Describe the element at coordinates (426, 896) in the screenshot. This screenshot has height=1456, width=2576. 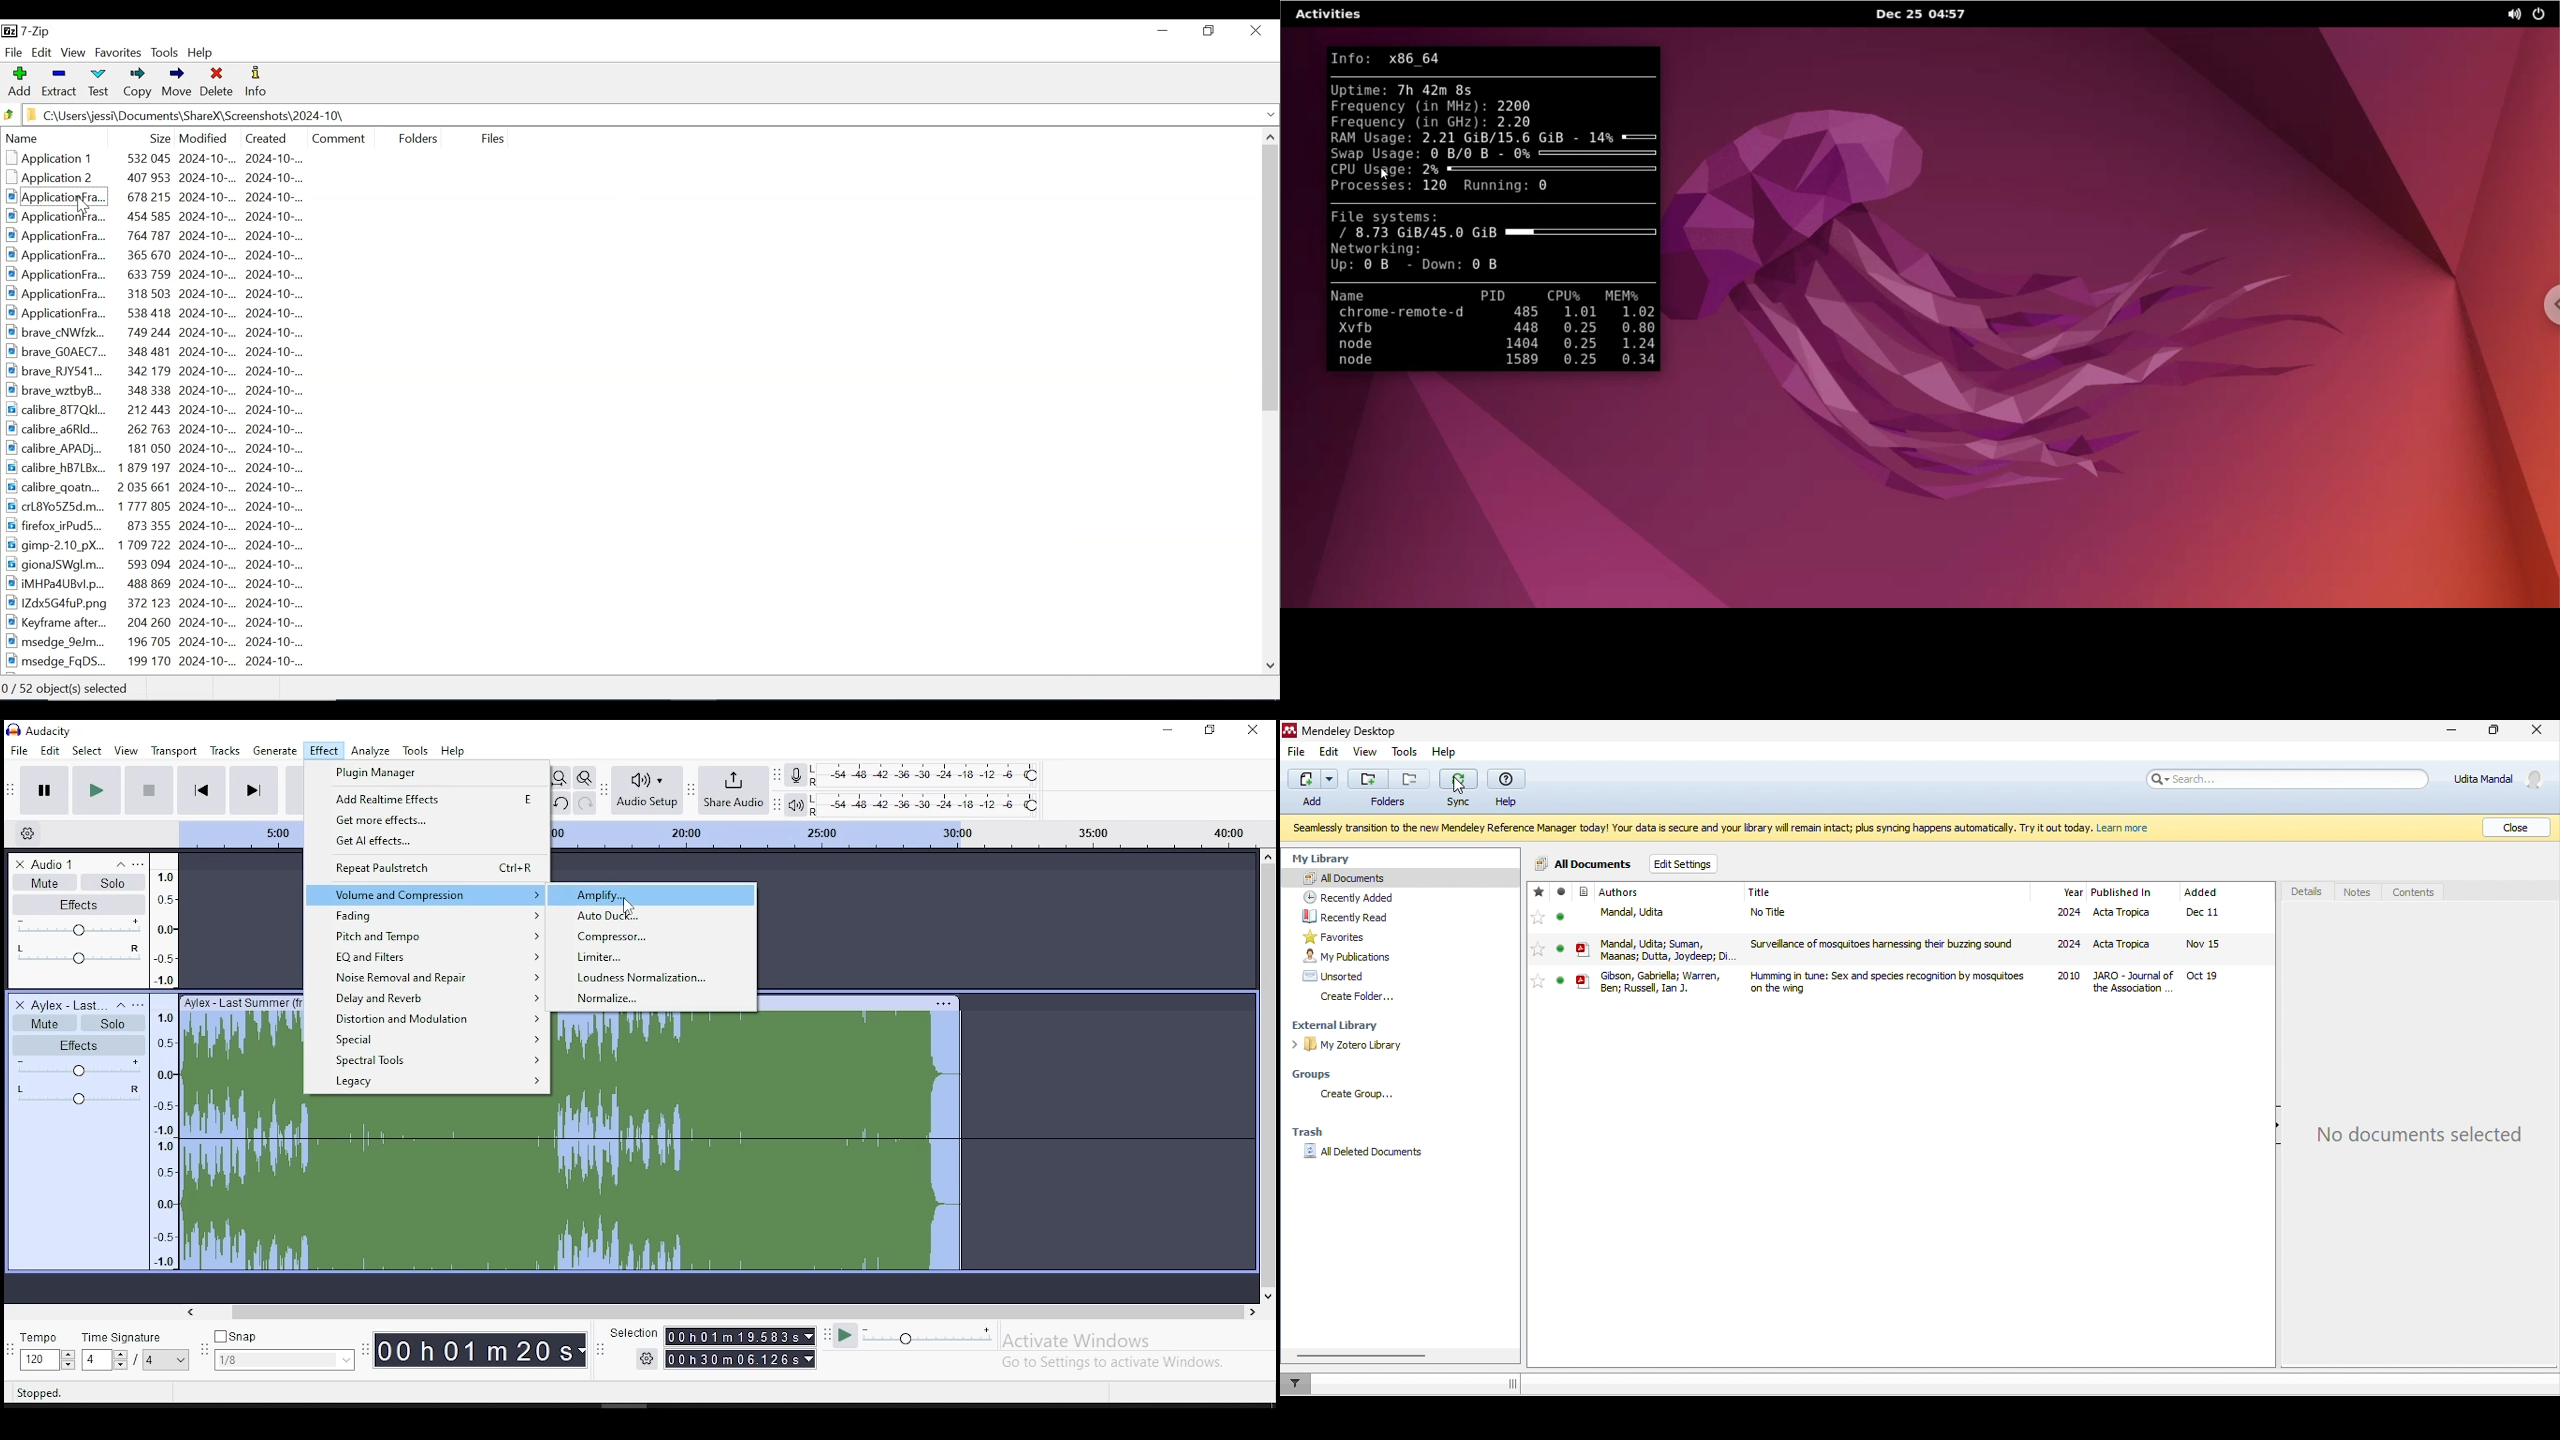
I see `volume and compression` at that location.